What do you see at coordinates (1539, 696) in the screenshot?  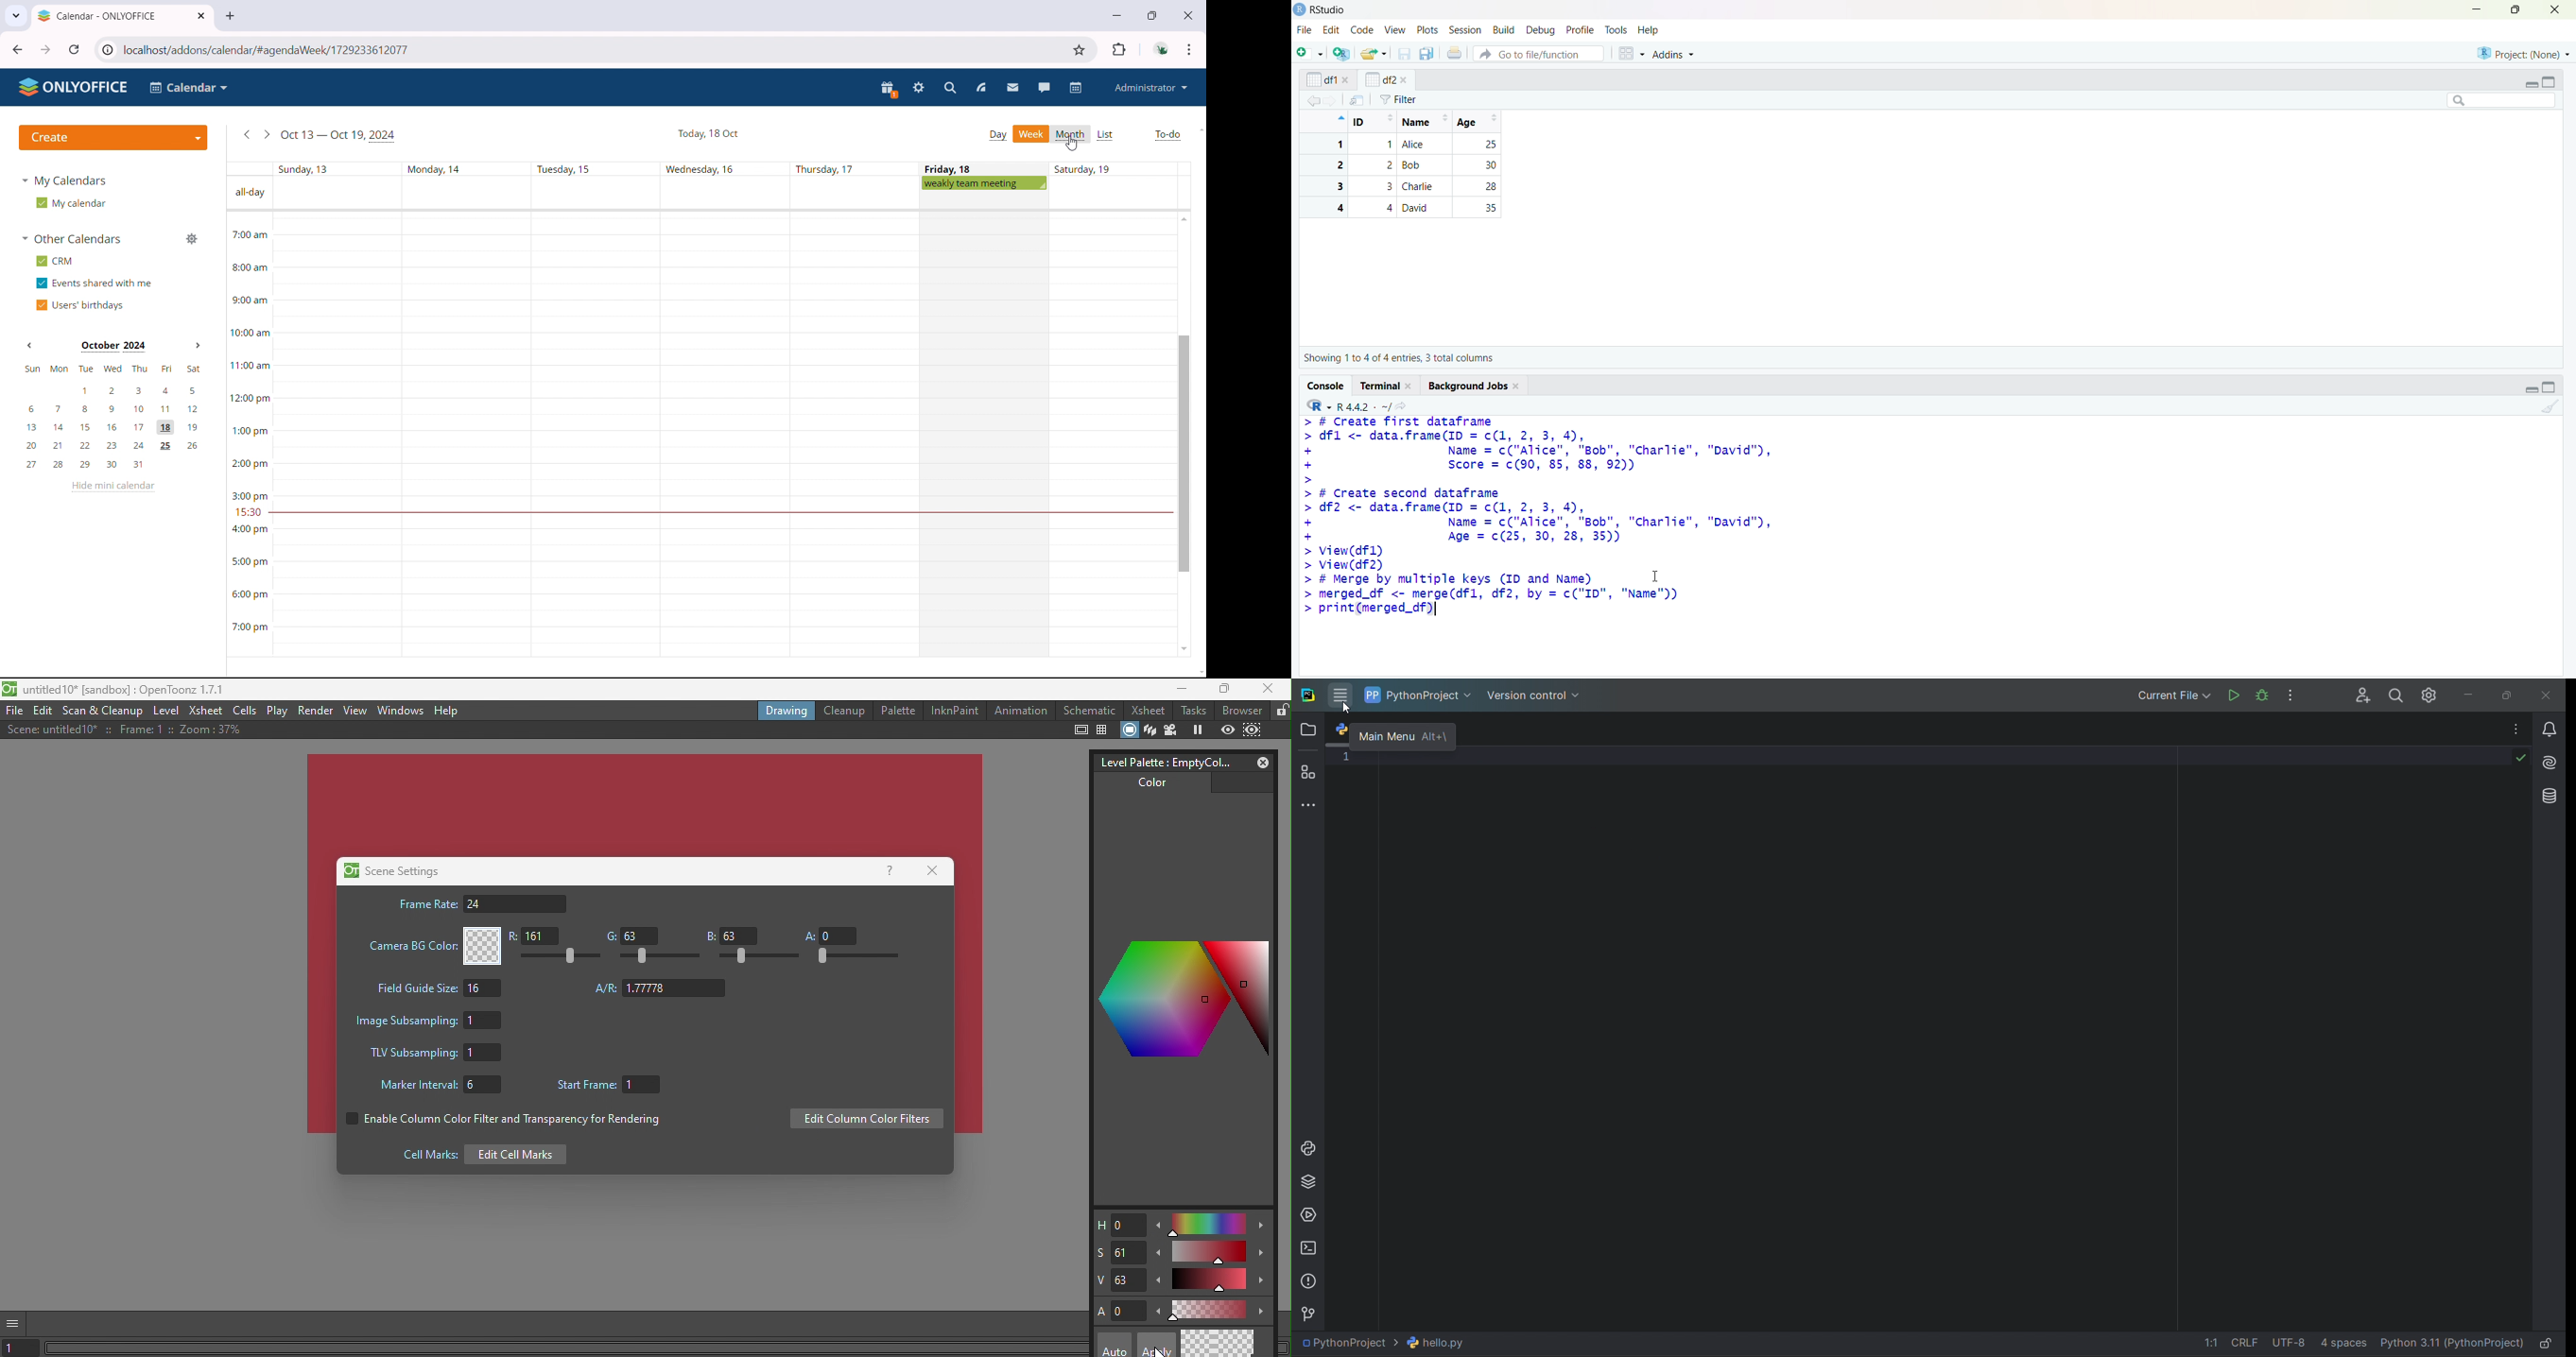 I see `version control` at bounding box center [1539, 696].